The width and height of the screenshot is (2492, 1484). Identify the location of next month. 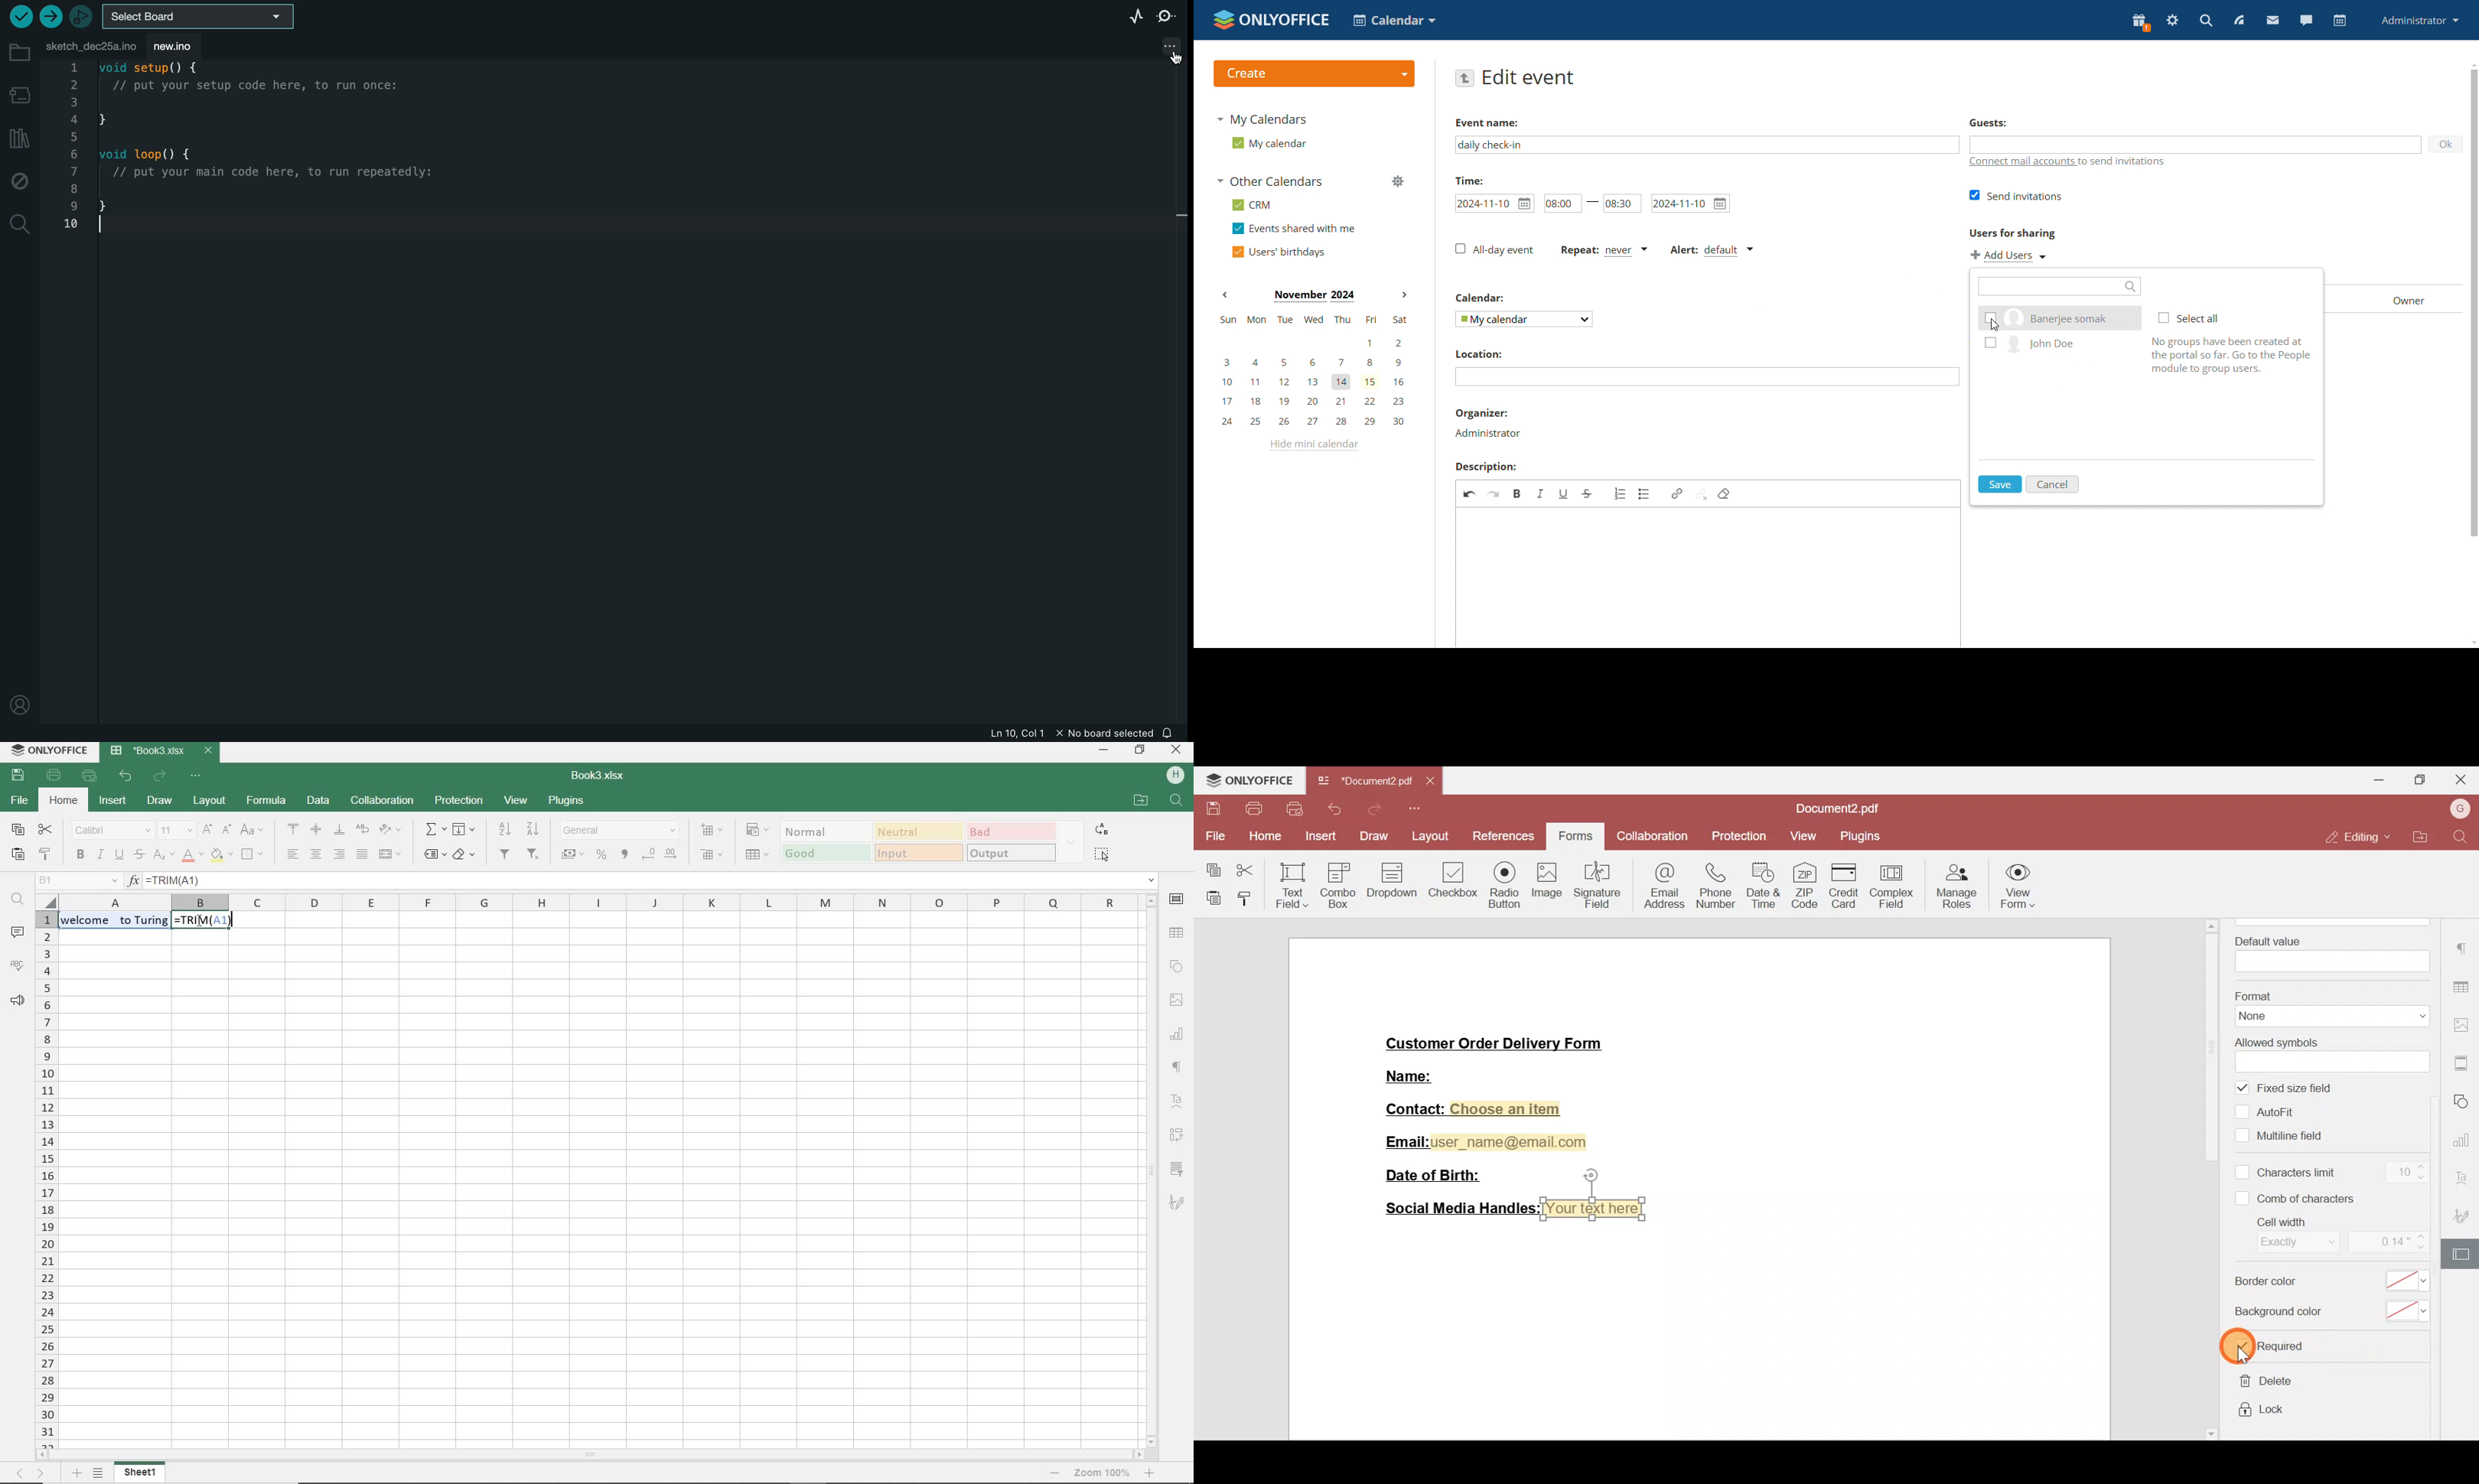
(1402, 296).